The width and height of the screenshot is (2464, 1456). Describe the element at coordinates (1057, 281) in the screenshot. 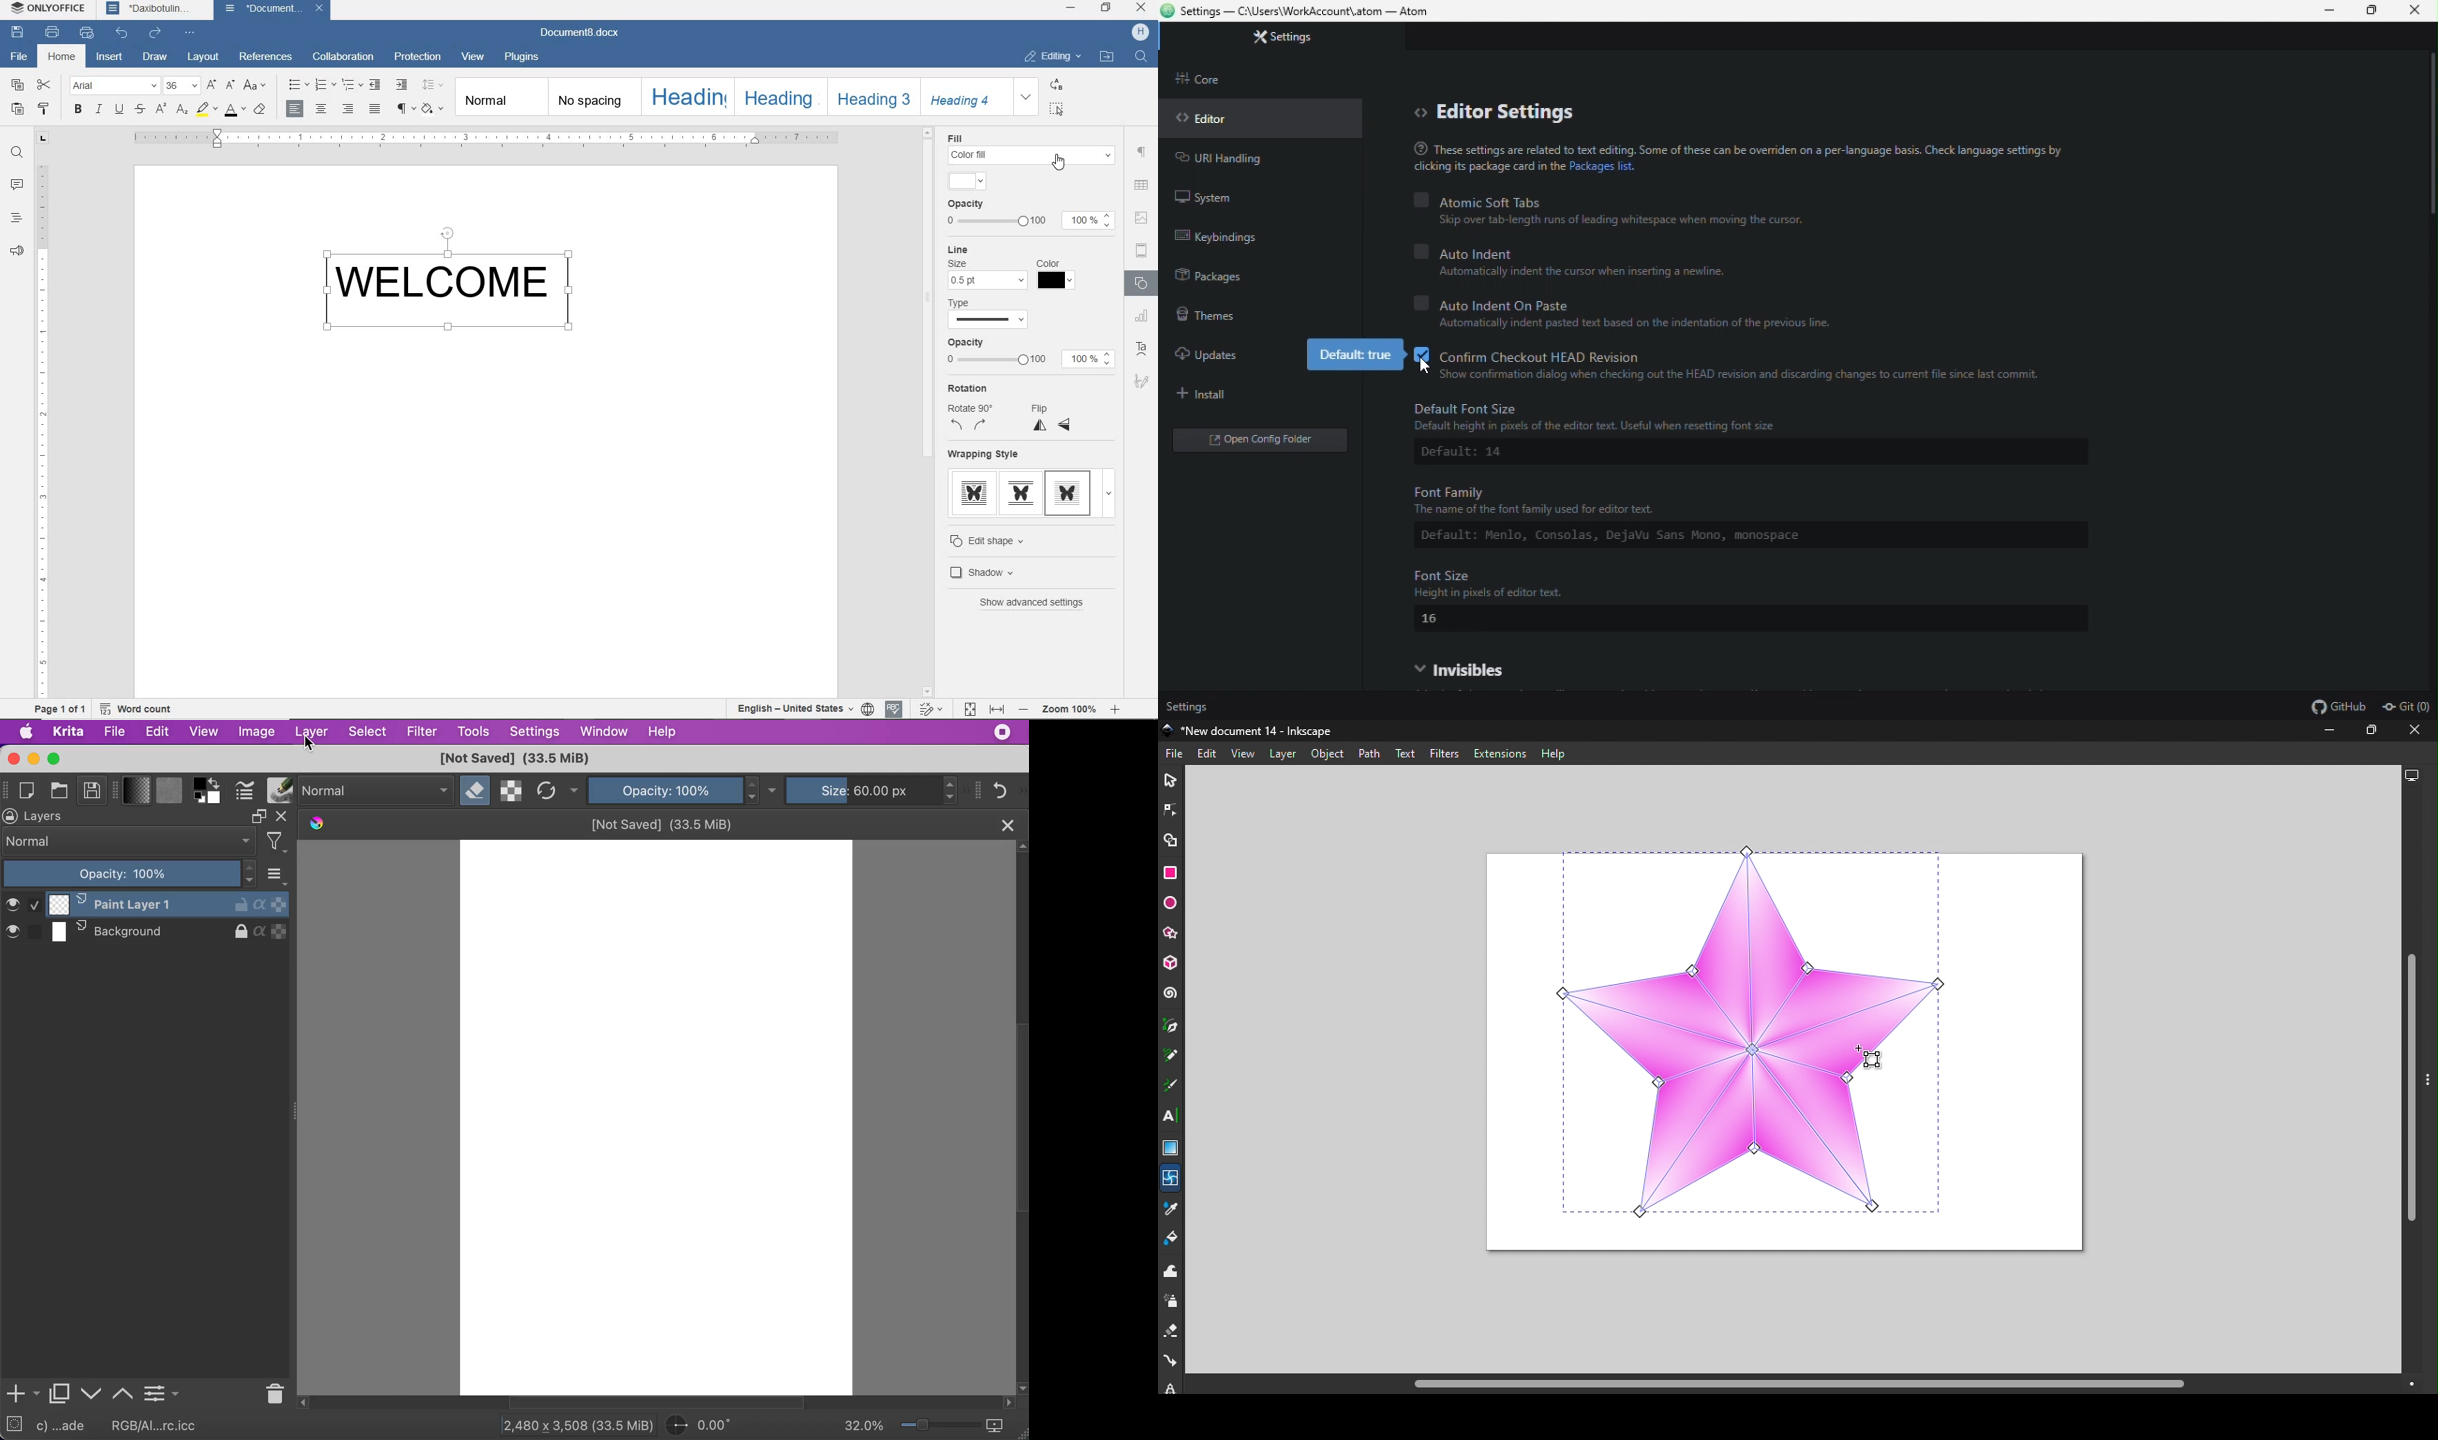

I see `line color` at that location.